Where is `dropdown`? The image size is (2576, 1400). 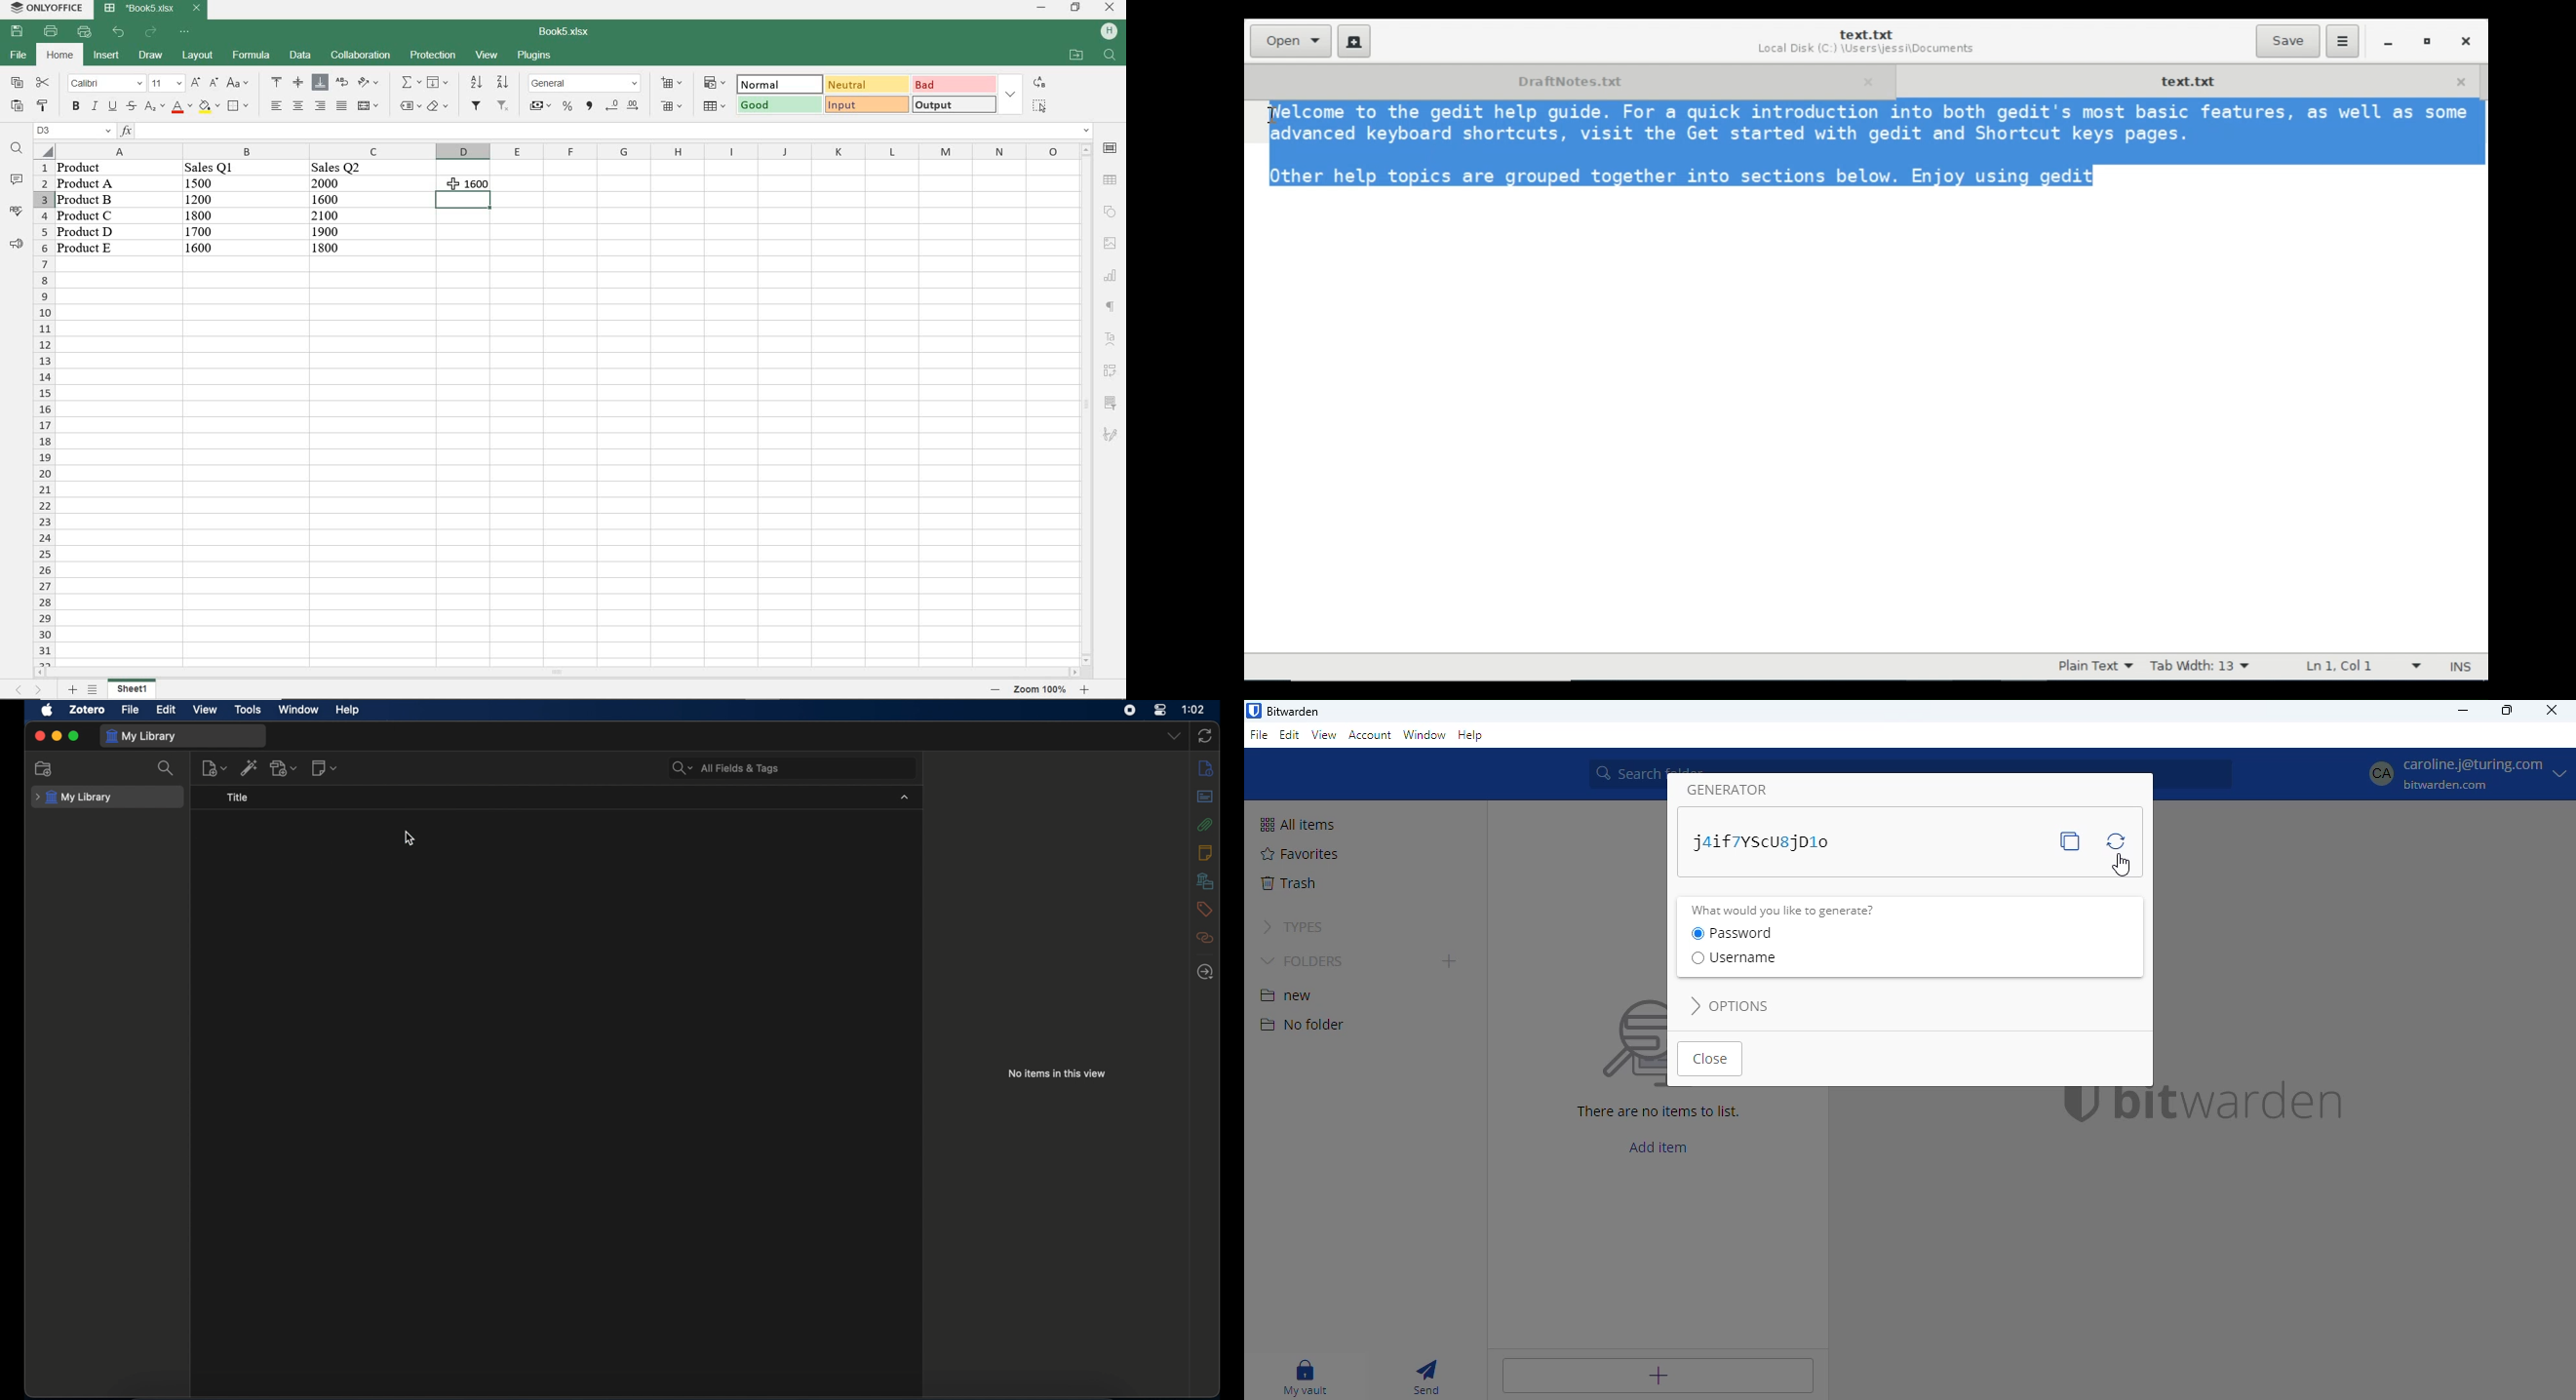
dropdown is located at coordinates (1174, 735).